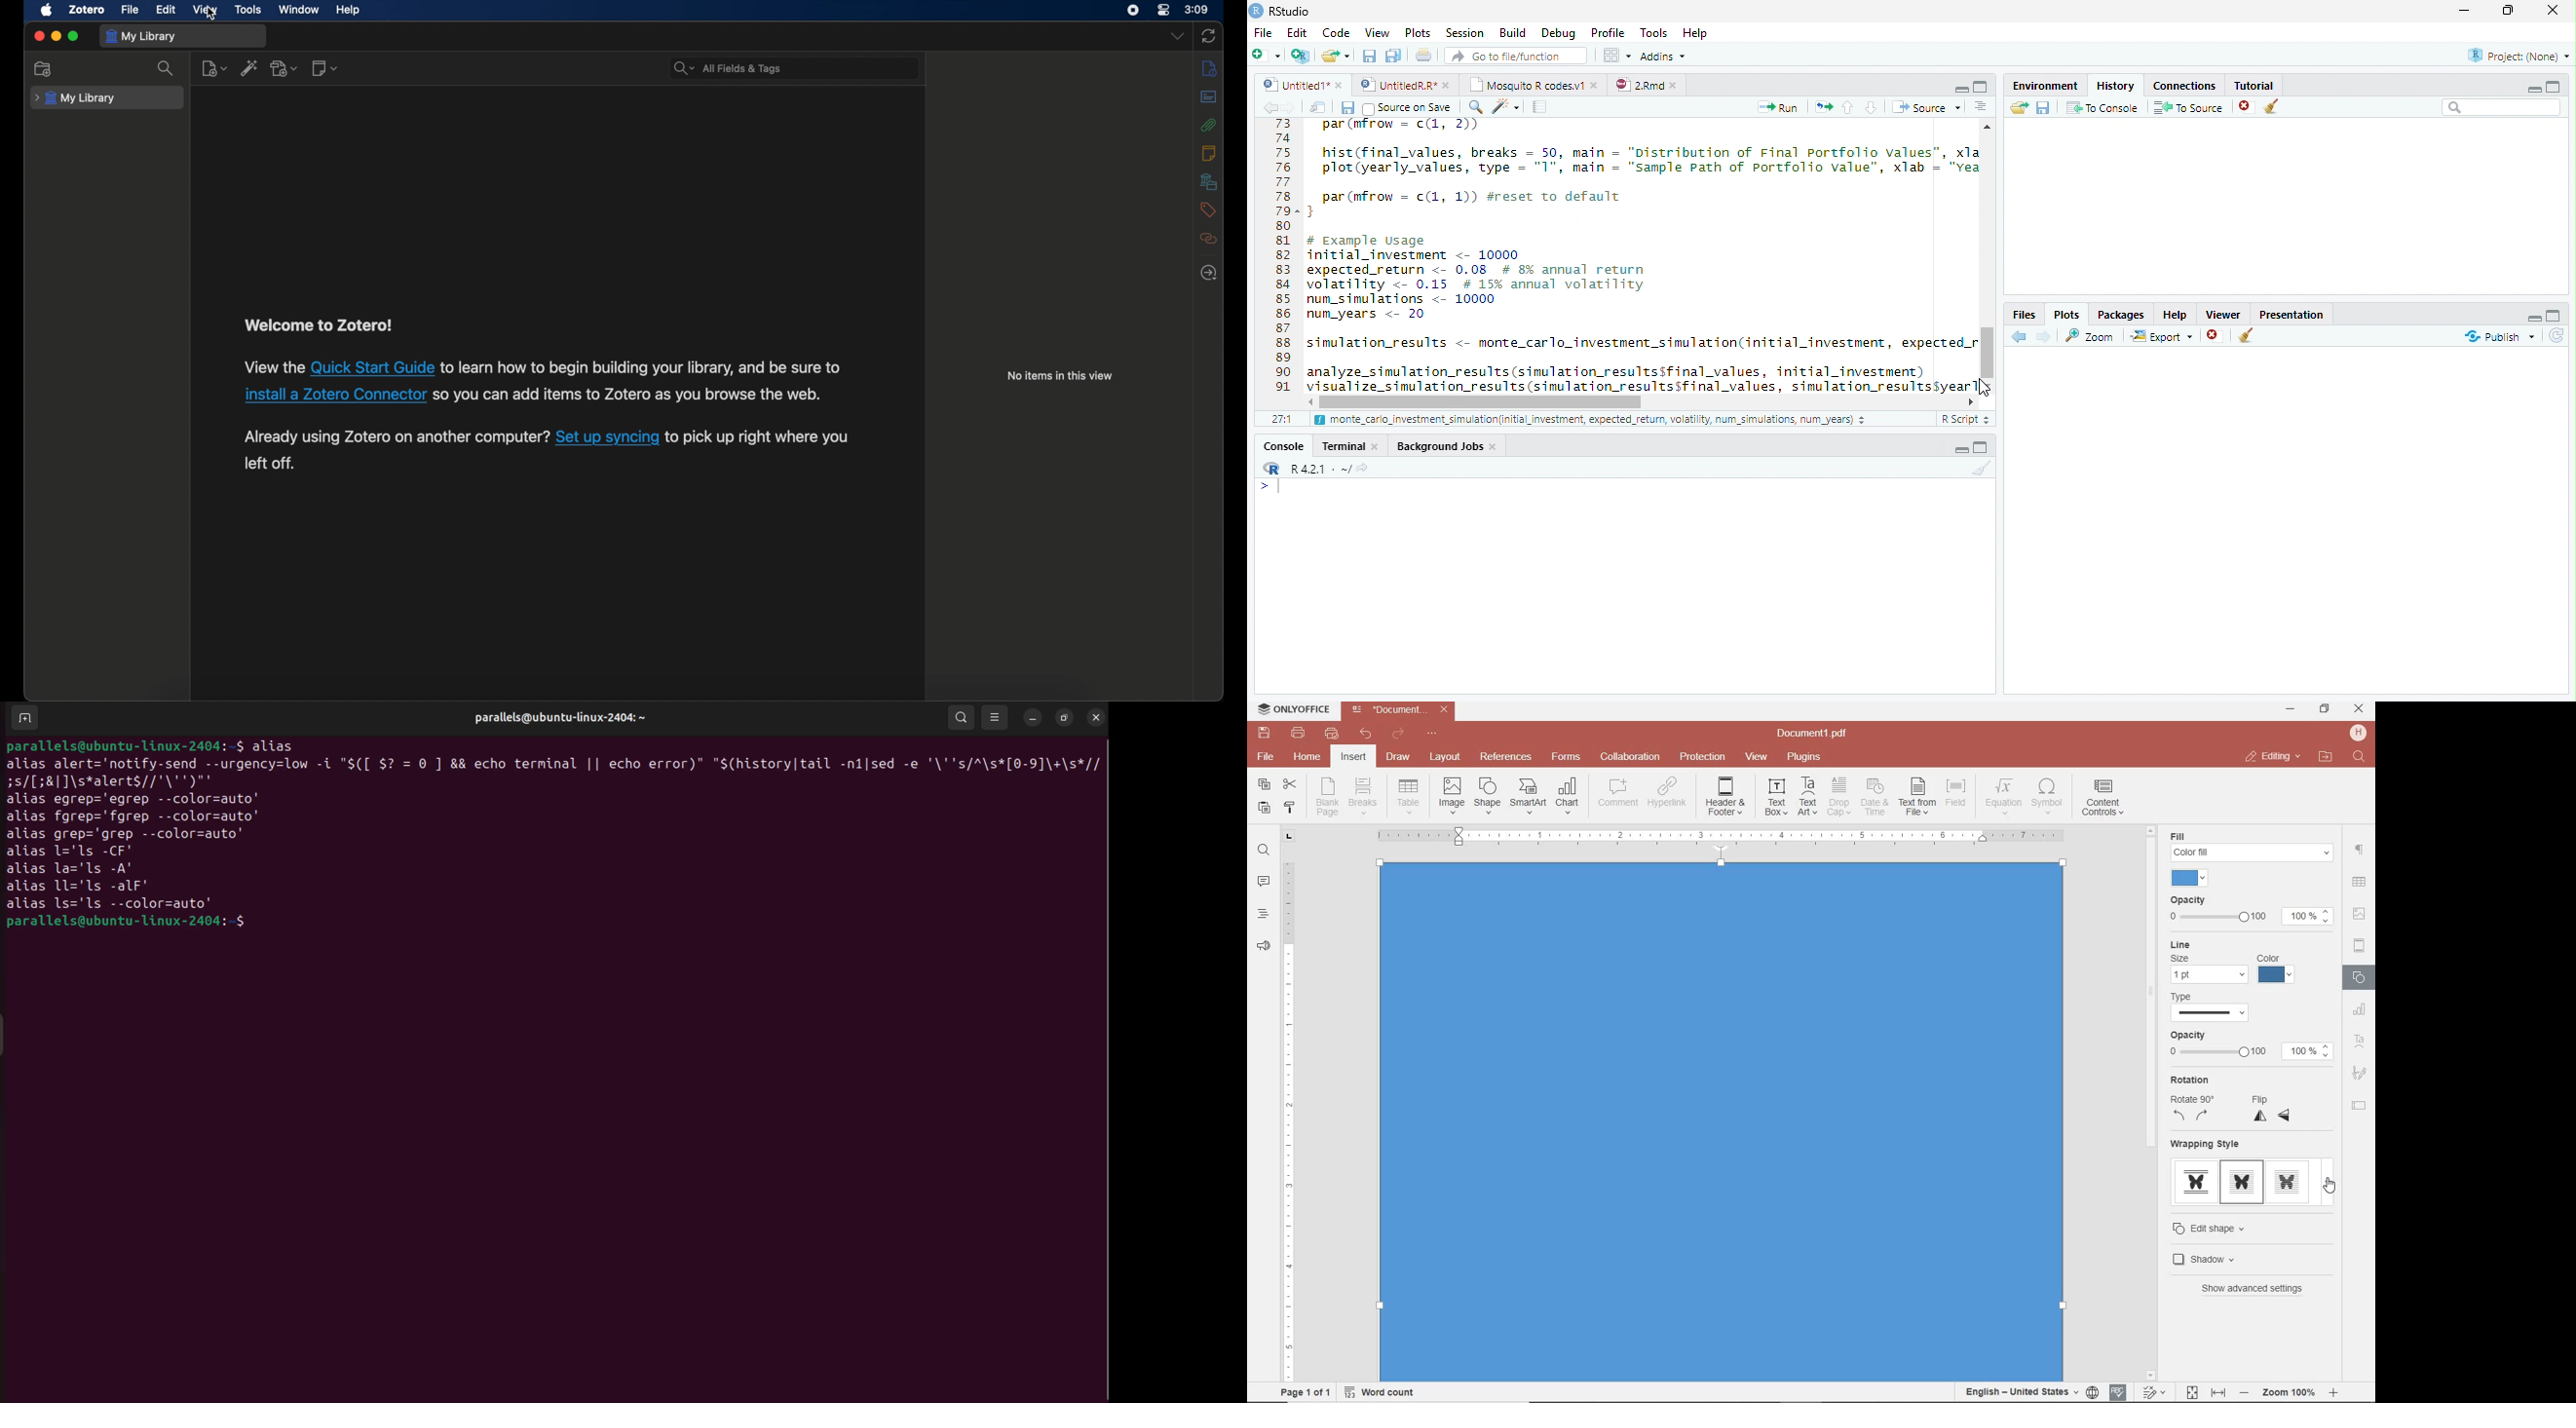 This screenshot has height=1428, width=2576. Describe the element at coordinates (1447, 758) in the screenshot. I see `layout` at that location.